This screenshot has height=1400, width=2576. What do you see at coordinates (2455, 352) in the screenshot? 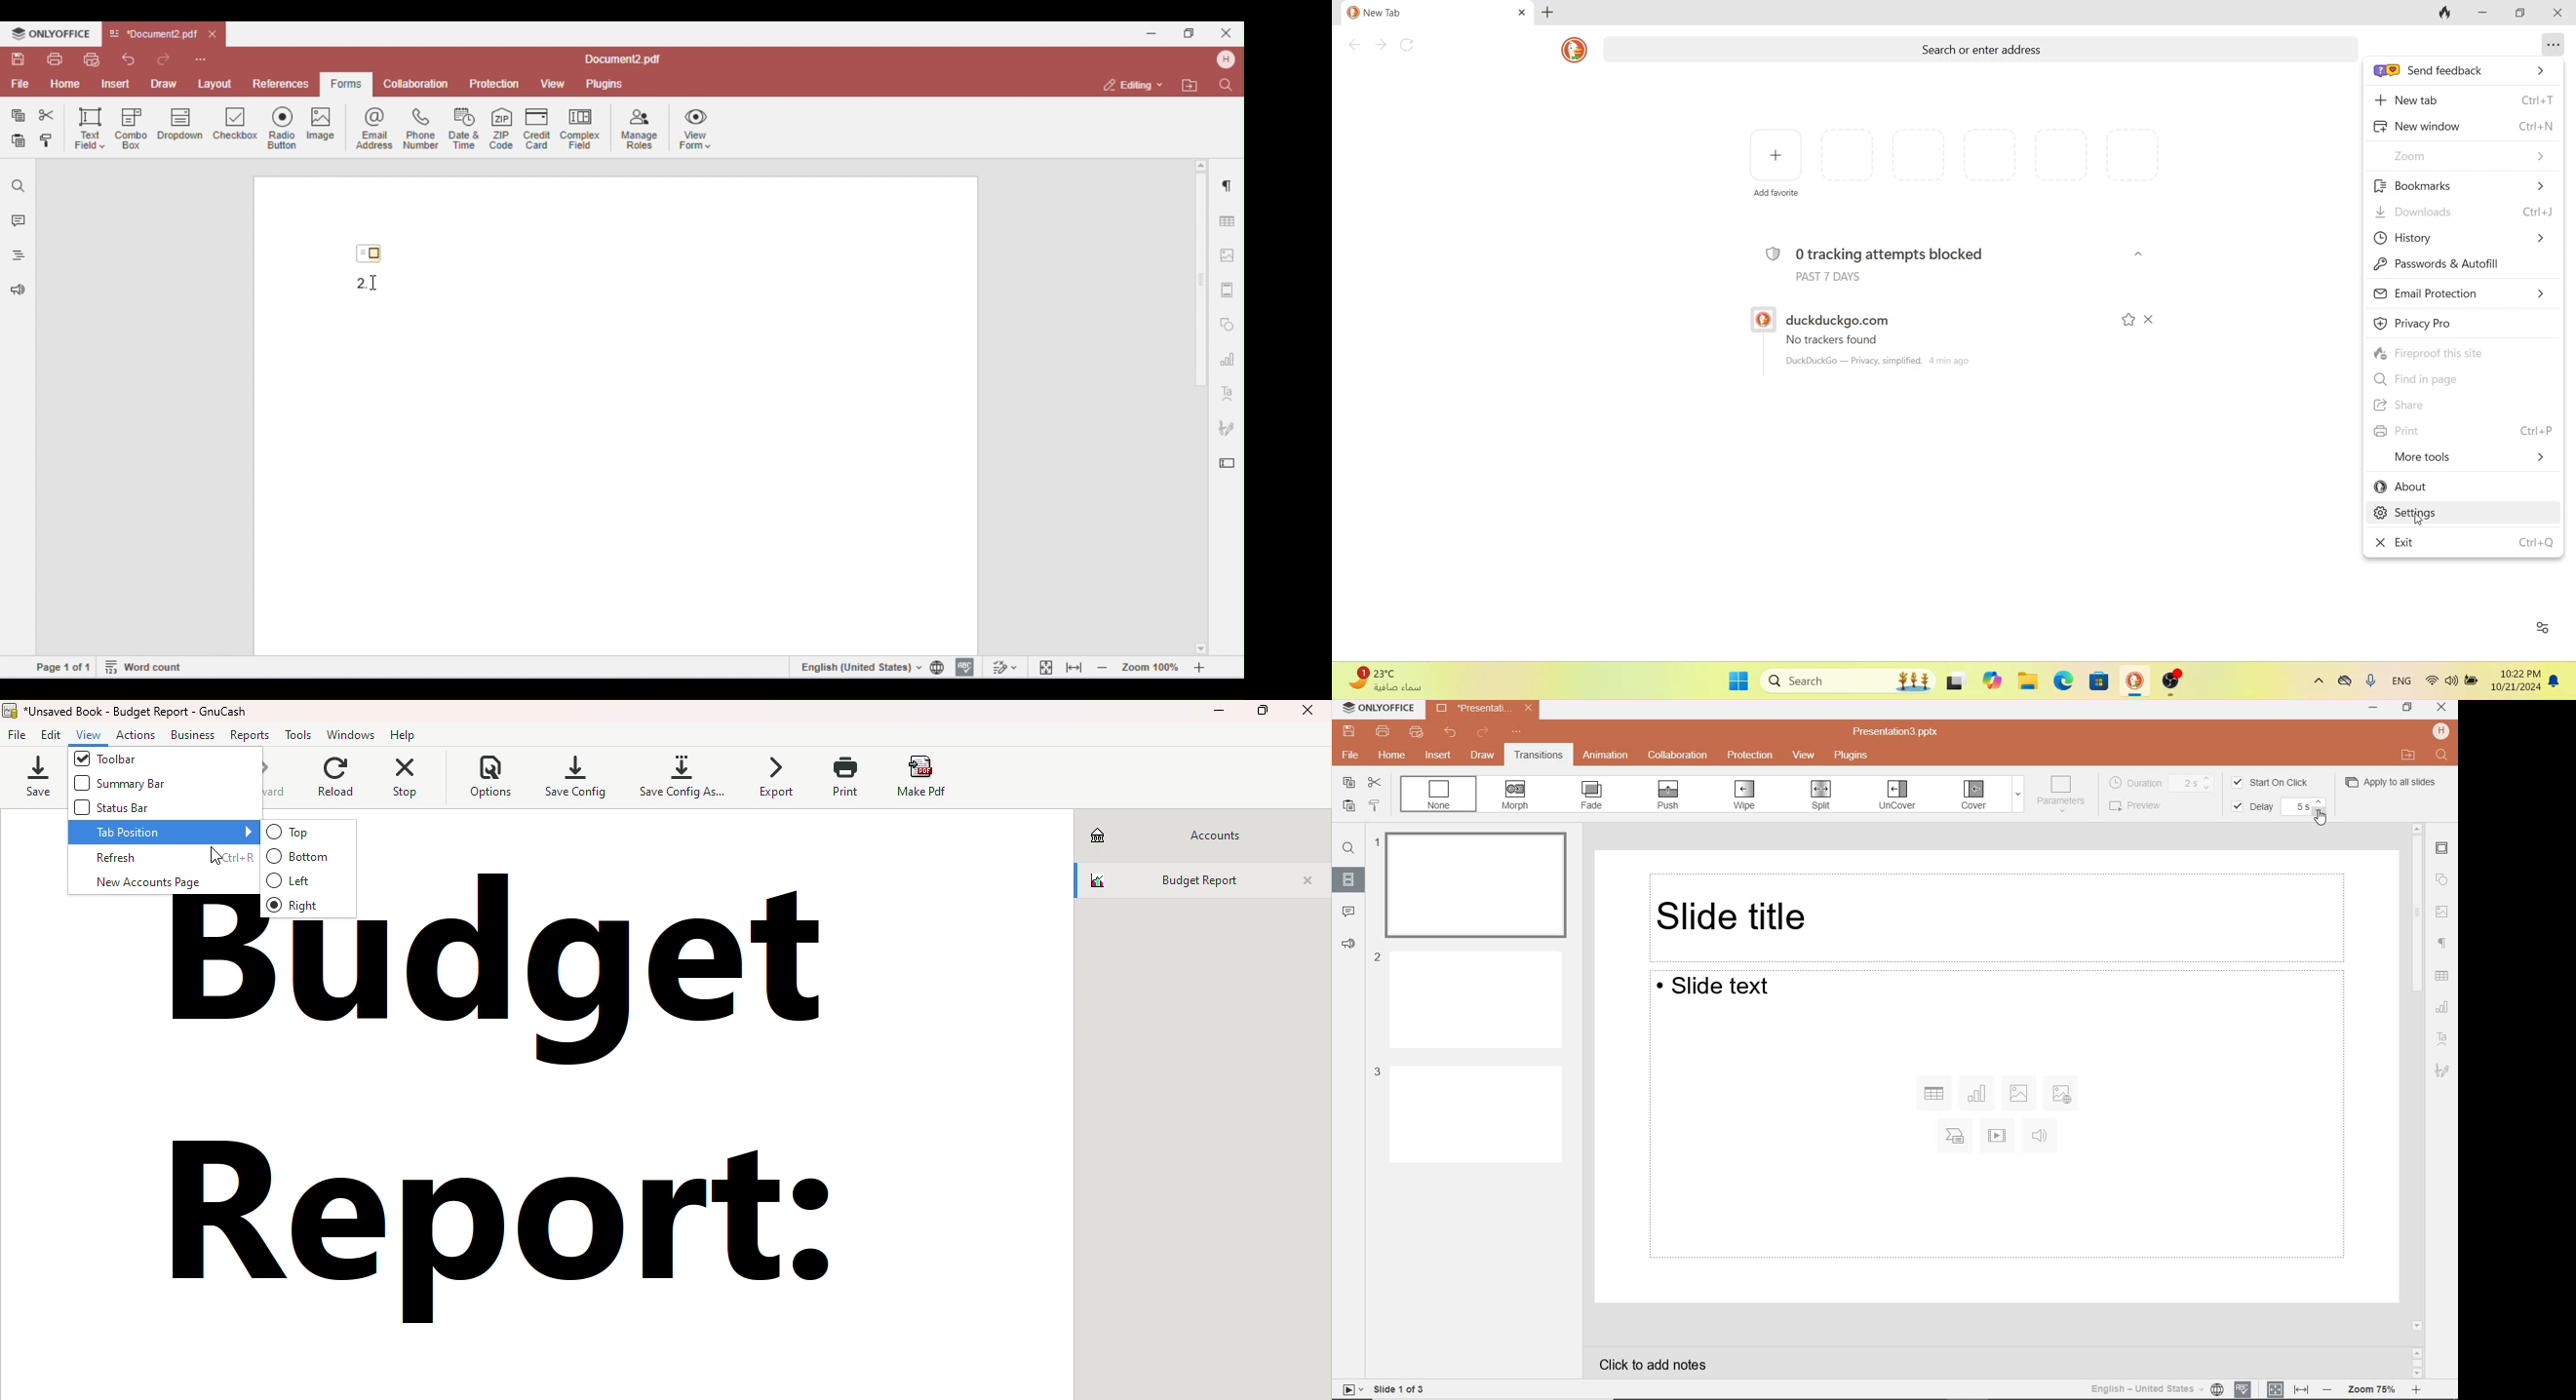
I see `fireproof this site` at bounding box center [2455, 352].